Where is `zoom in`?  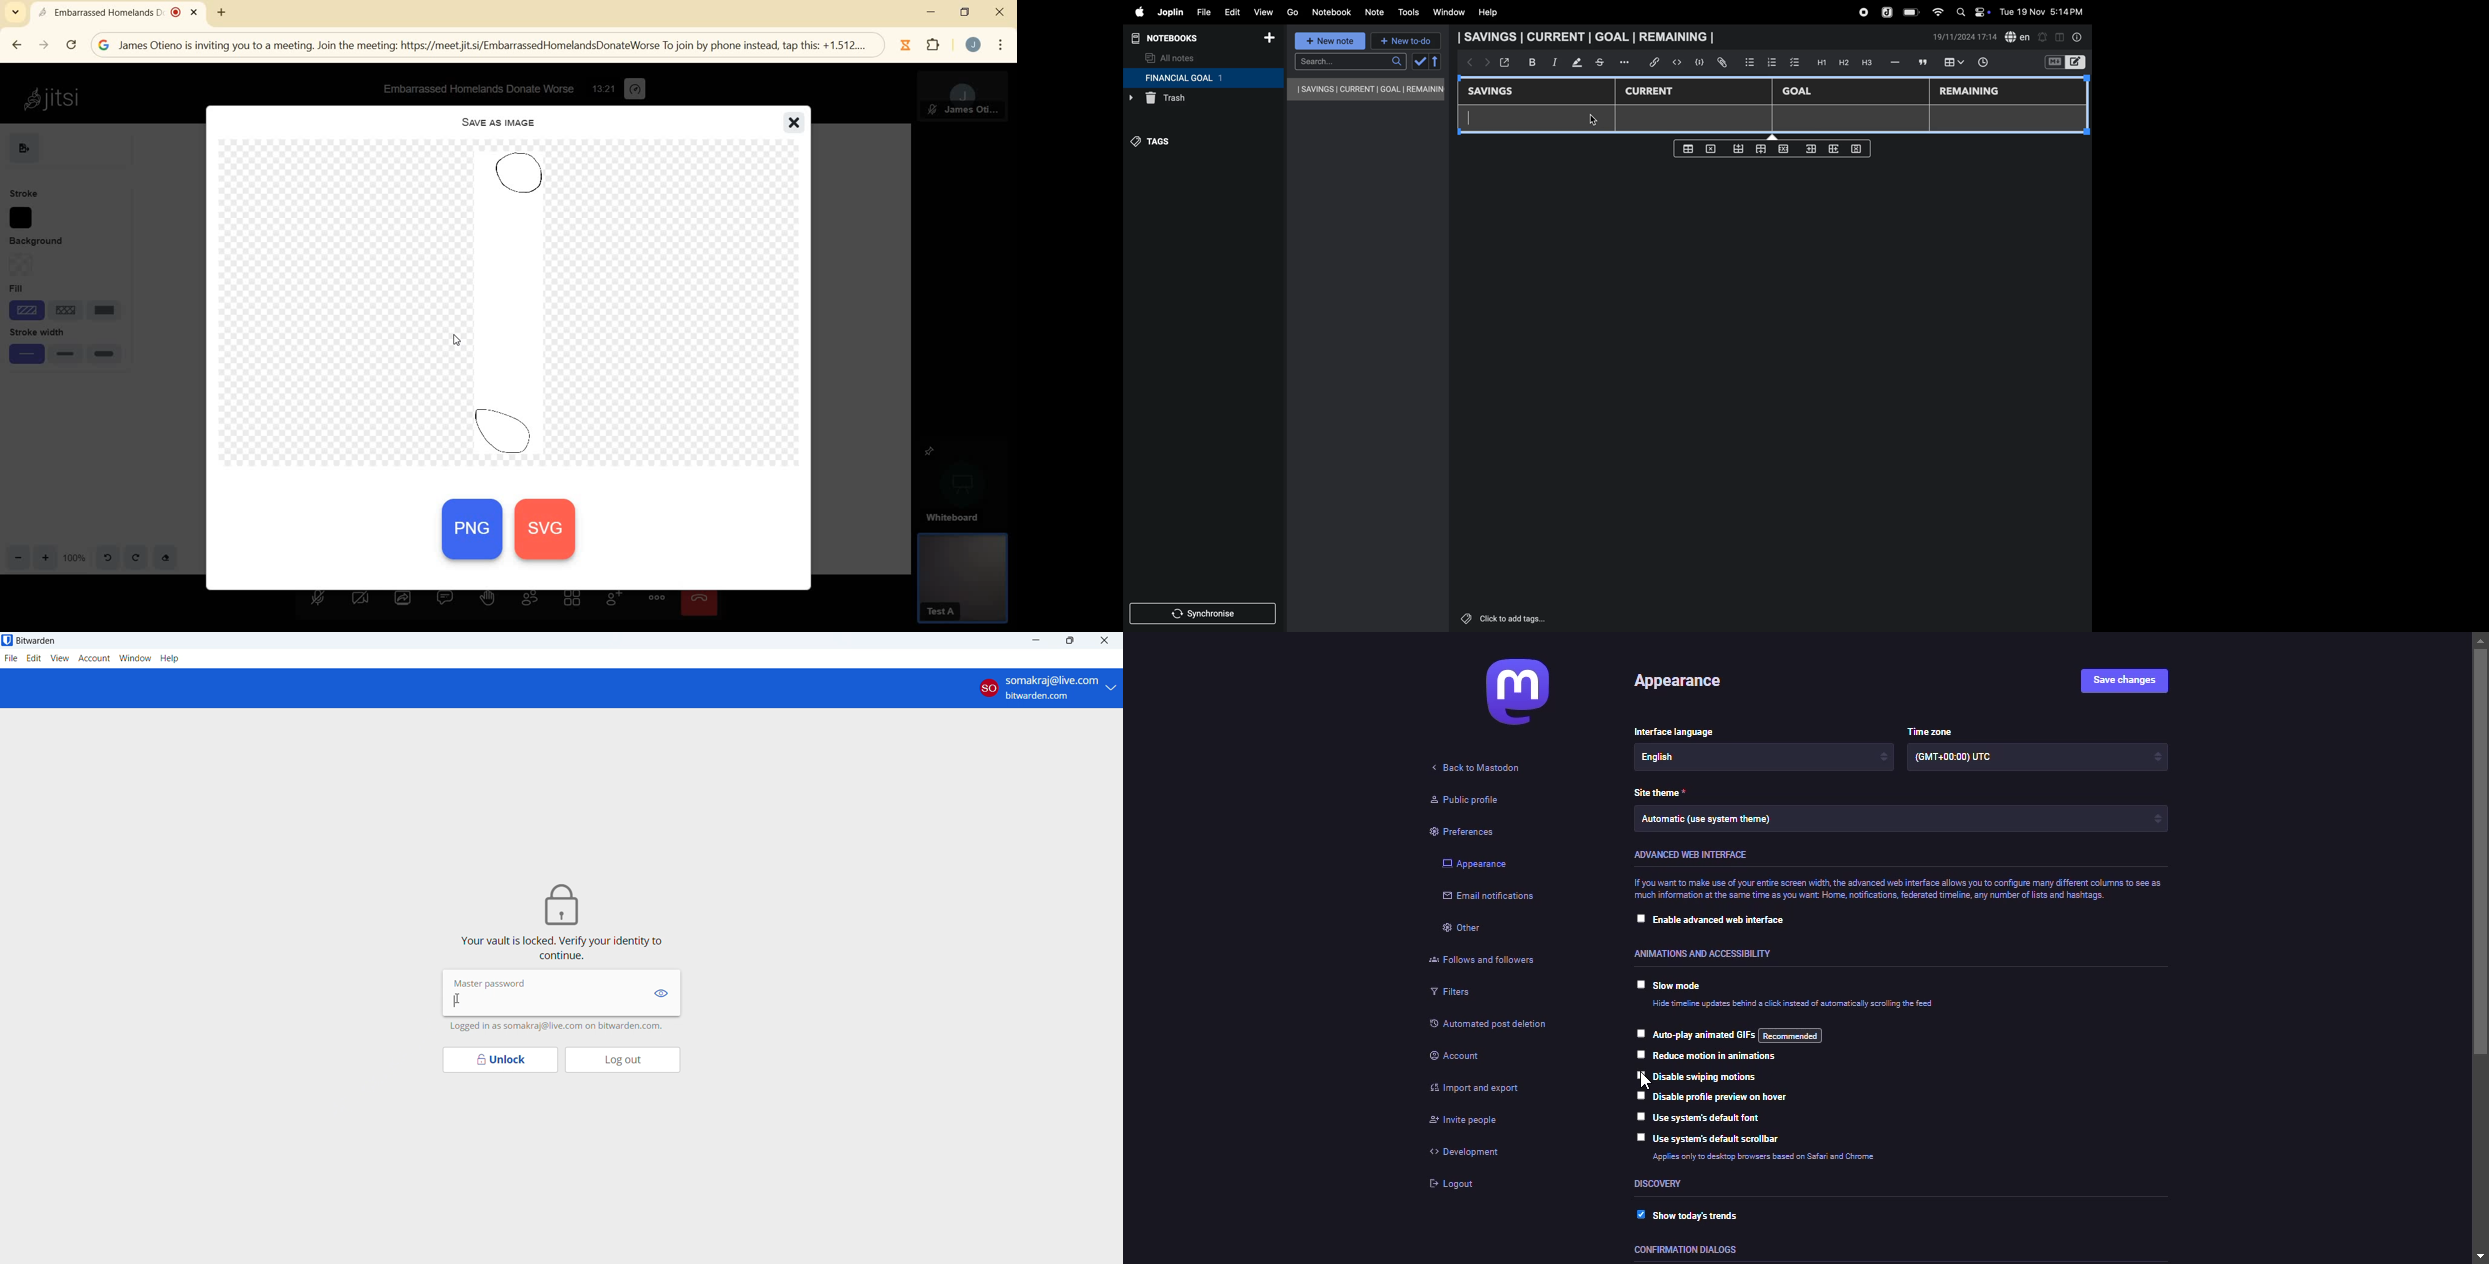 zoom in is located at coordinates (46, 558).